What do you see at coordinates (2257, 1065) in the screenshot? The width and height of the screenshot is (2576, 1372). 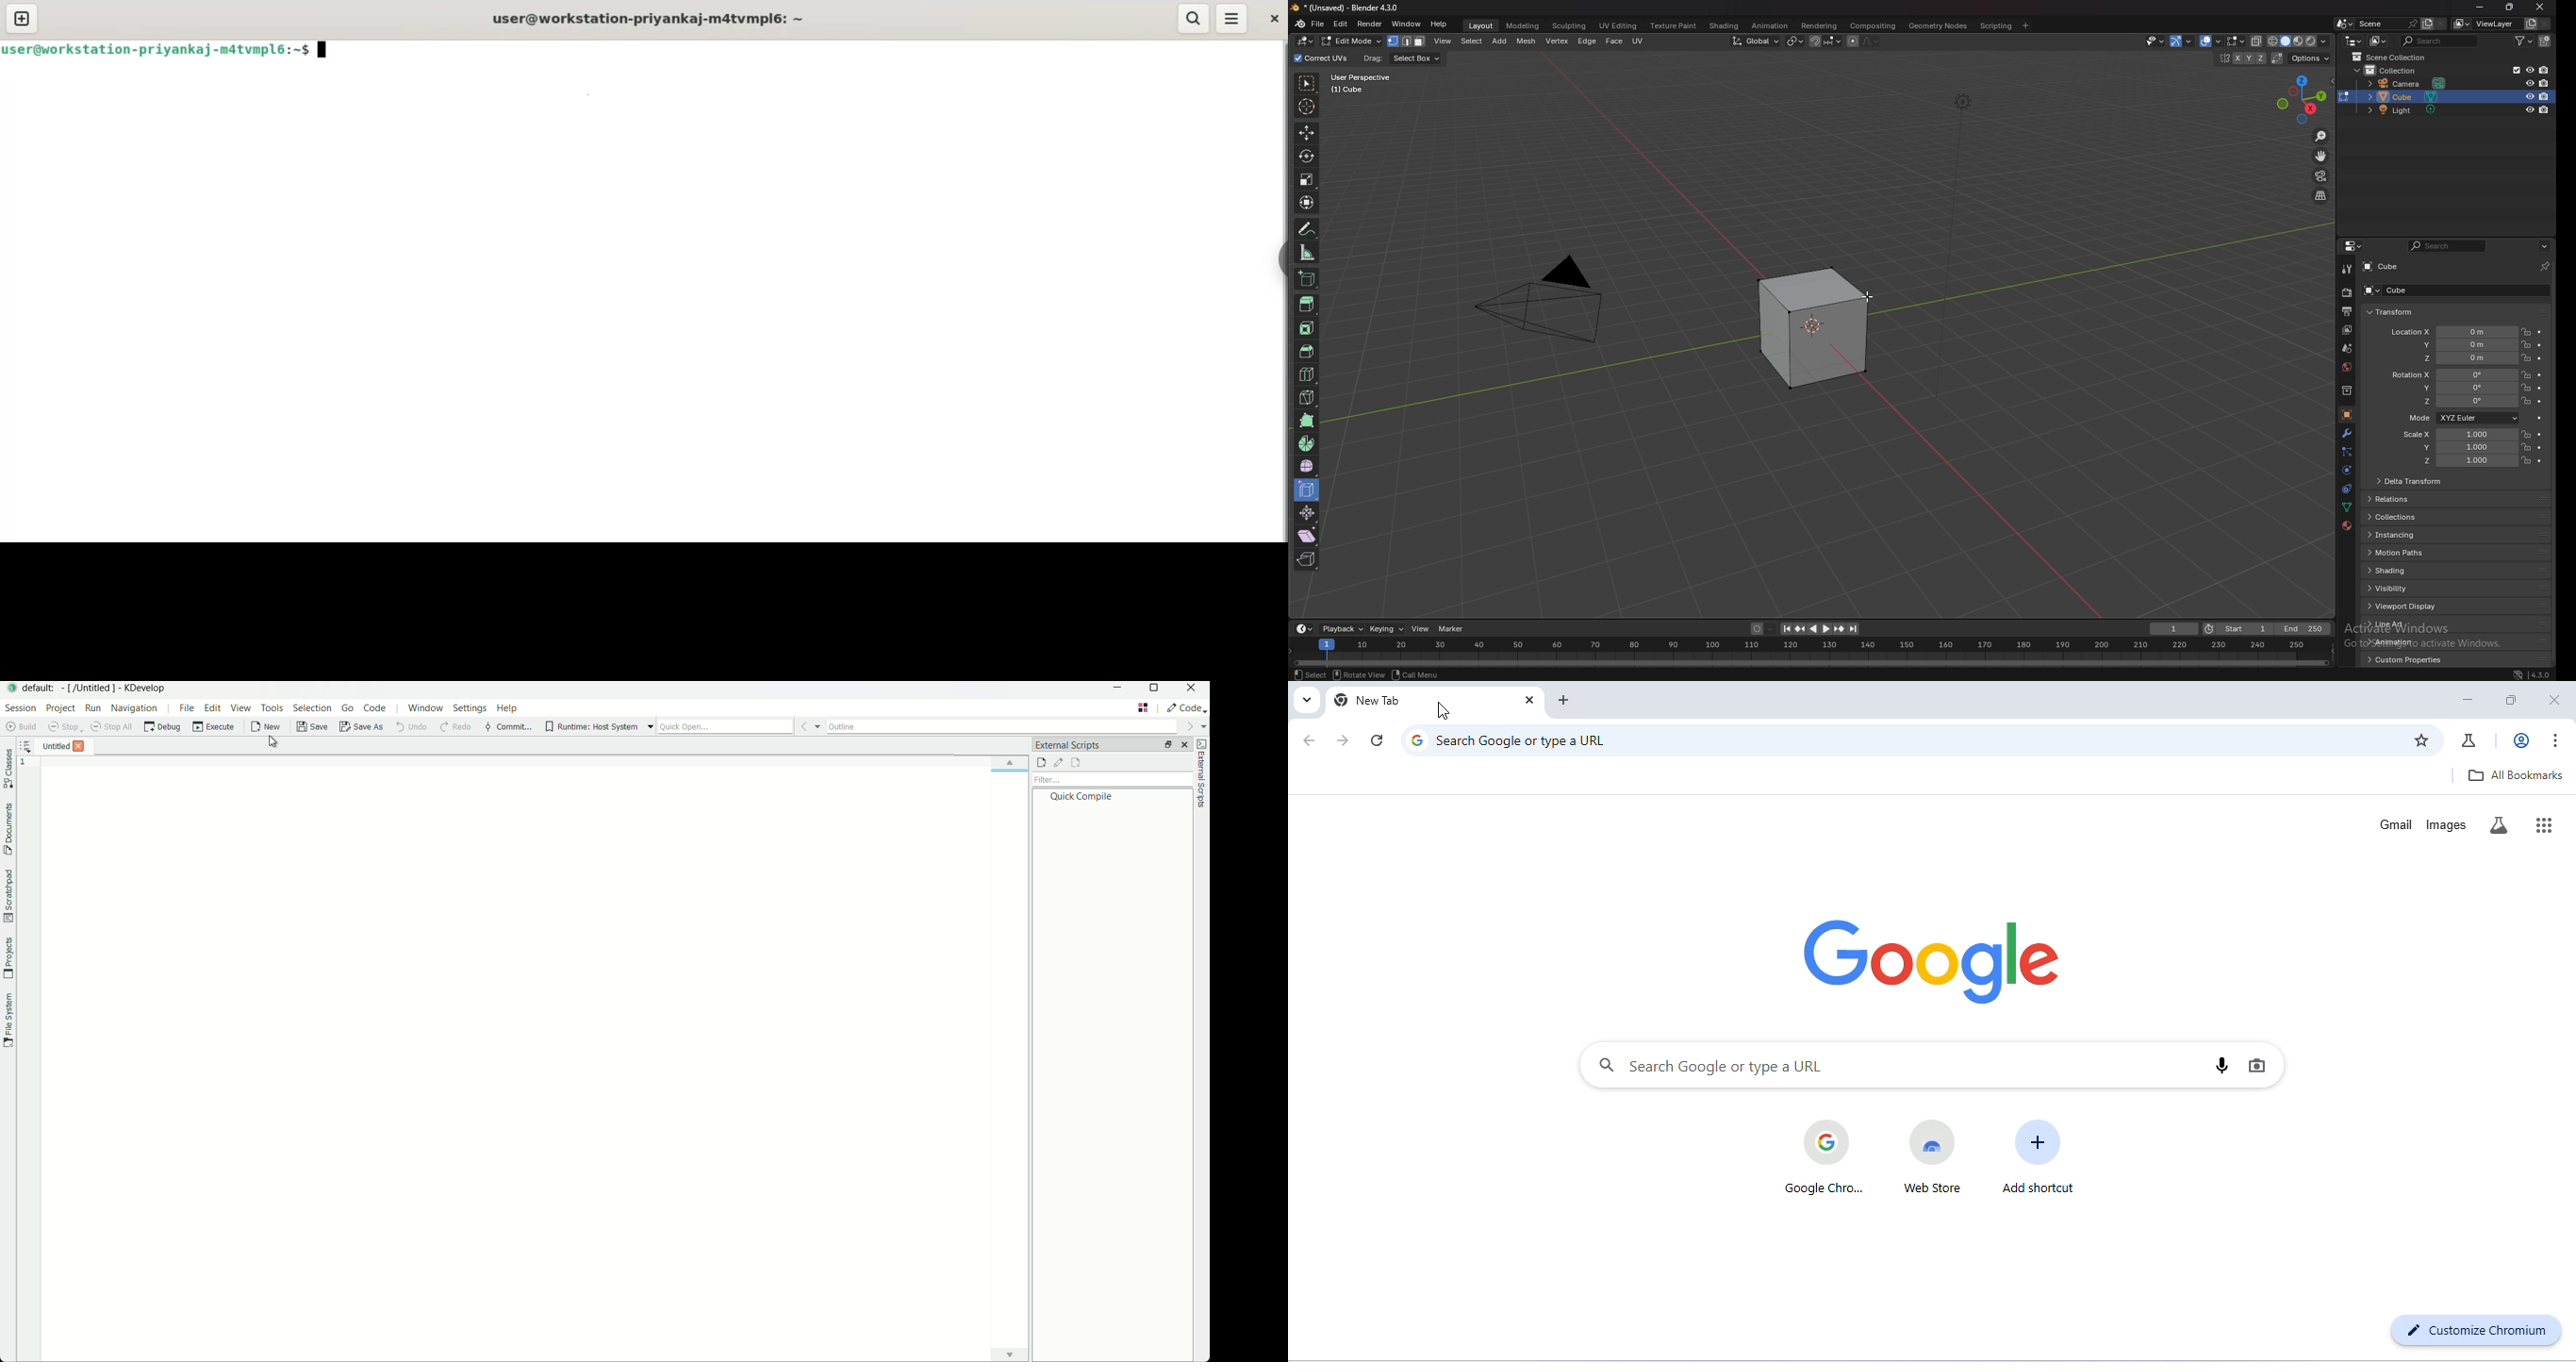 I see `image search` at bounding box center [2257, 1065].